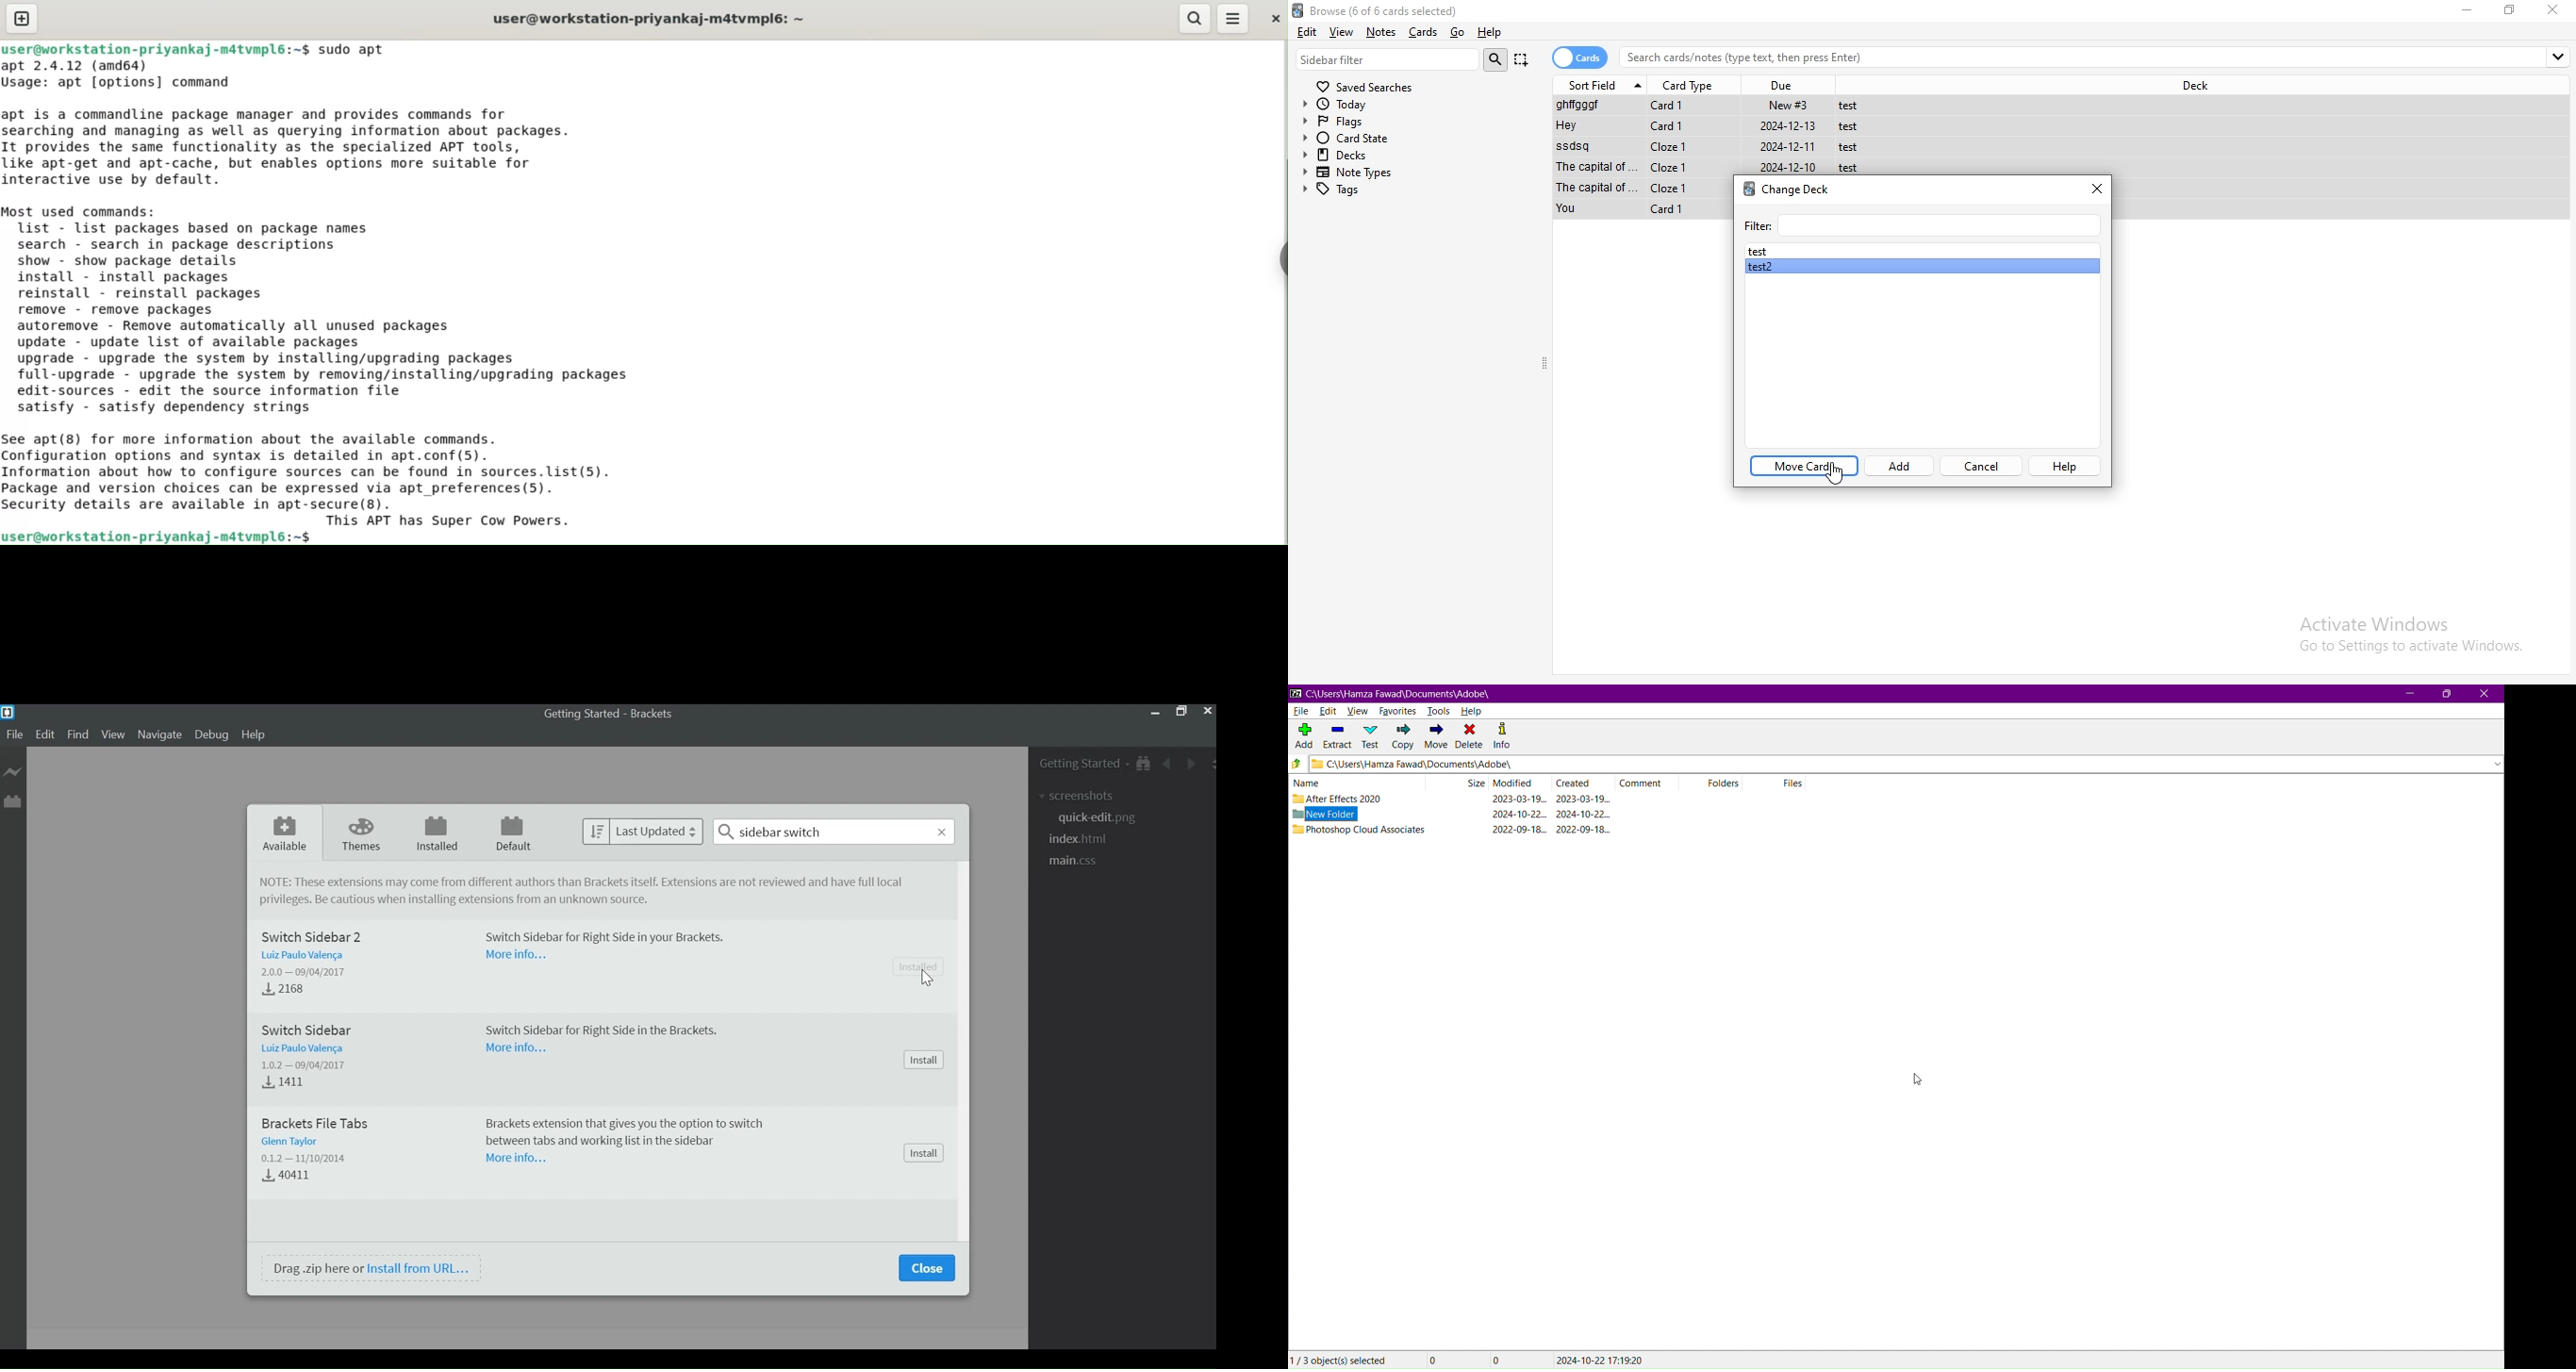 This screenshot has height=1372, width=2576. What do you see at coordinates (513, 956) in the screenshot?
I see `more information` at bounding box center [513, 956].